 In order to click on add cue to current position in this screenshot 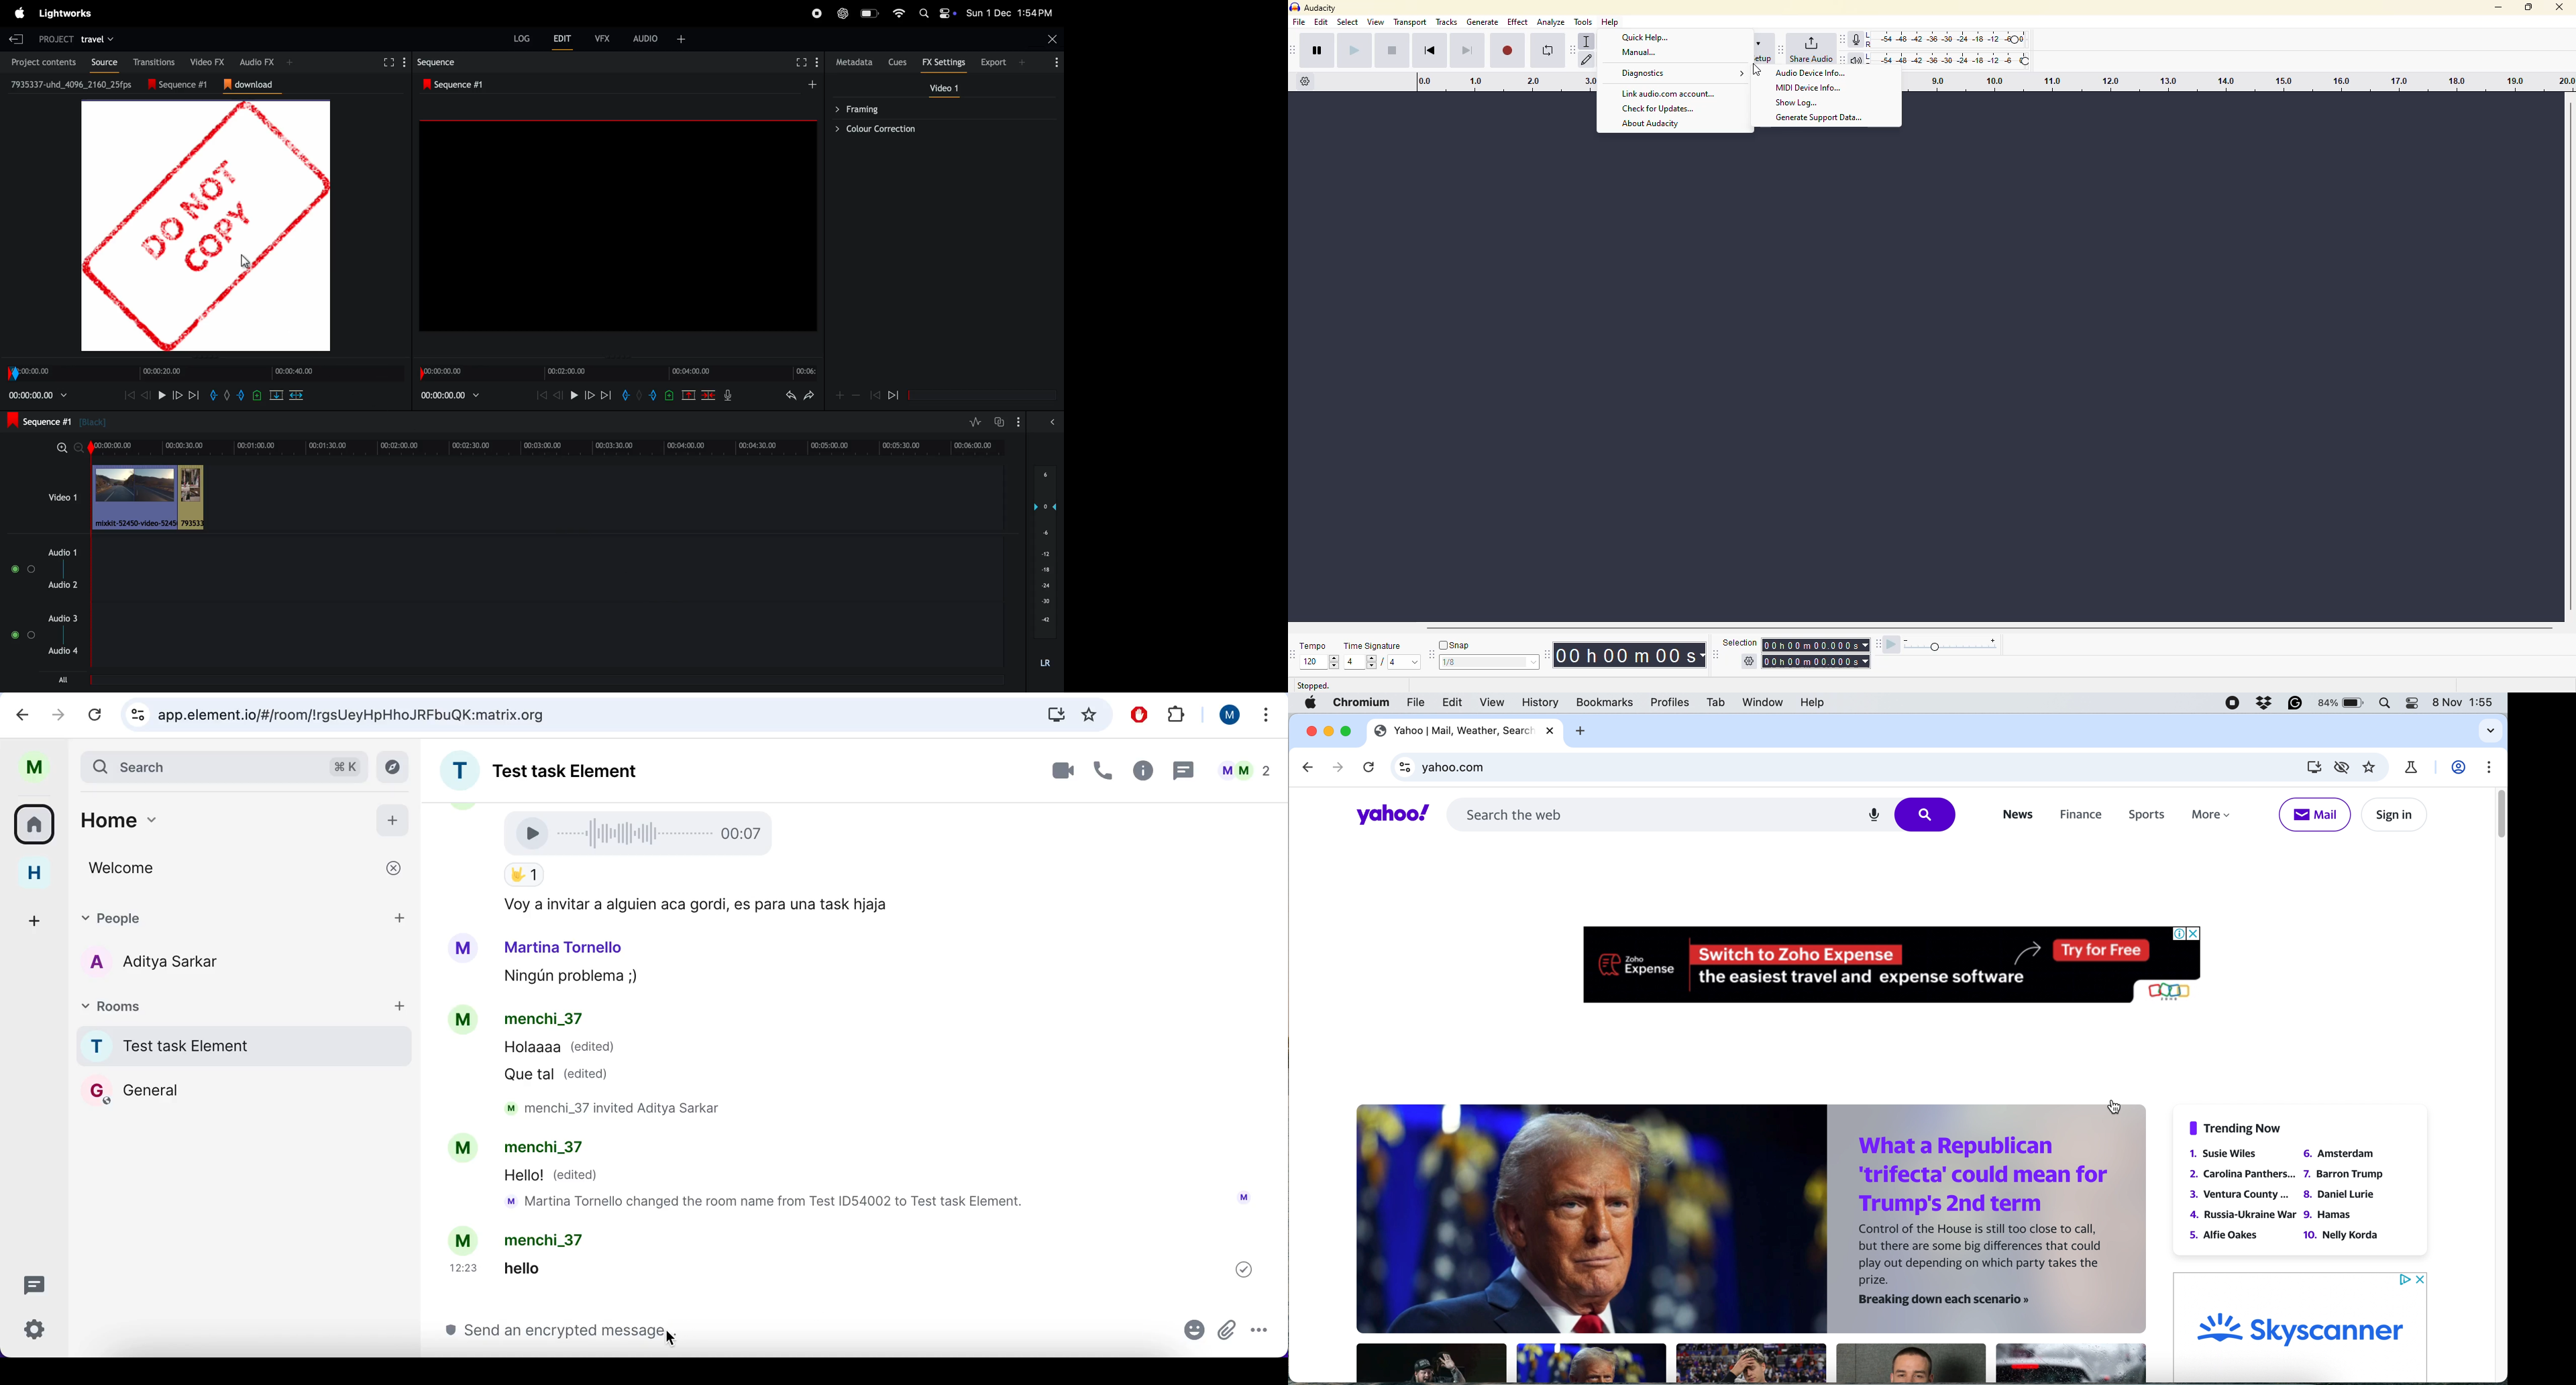, I will do `click(669, 395)`.